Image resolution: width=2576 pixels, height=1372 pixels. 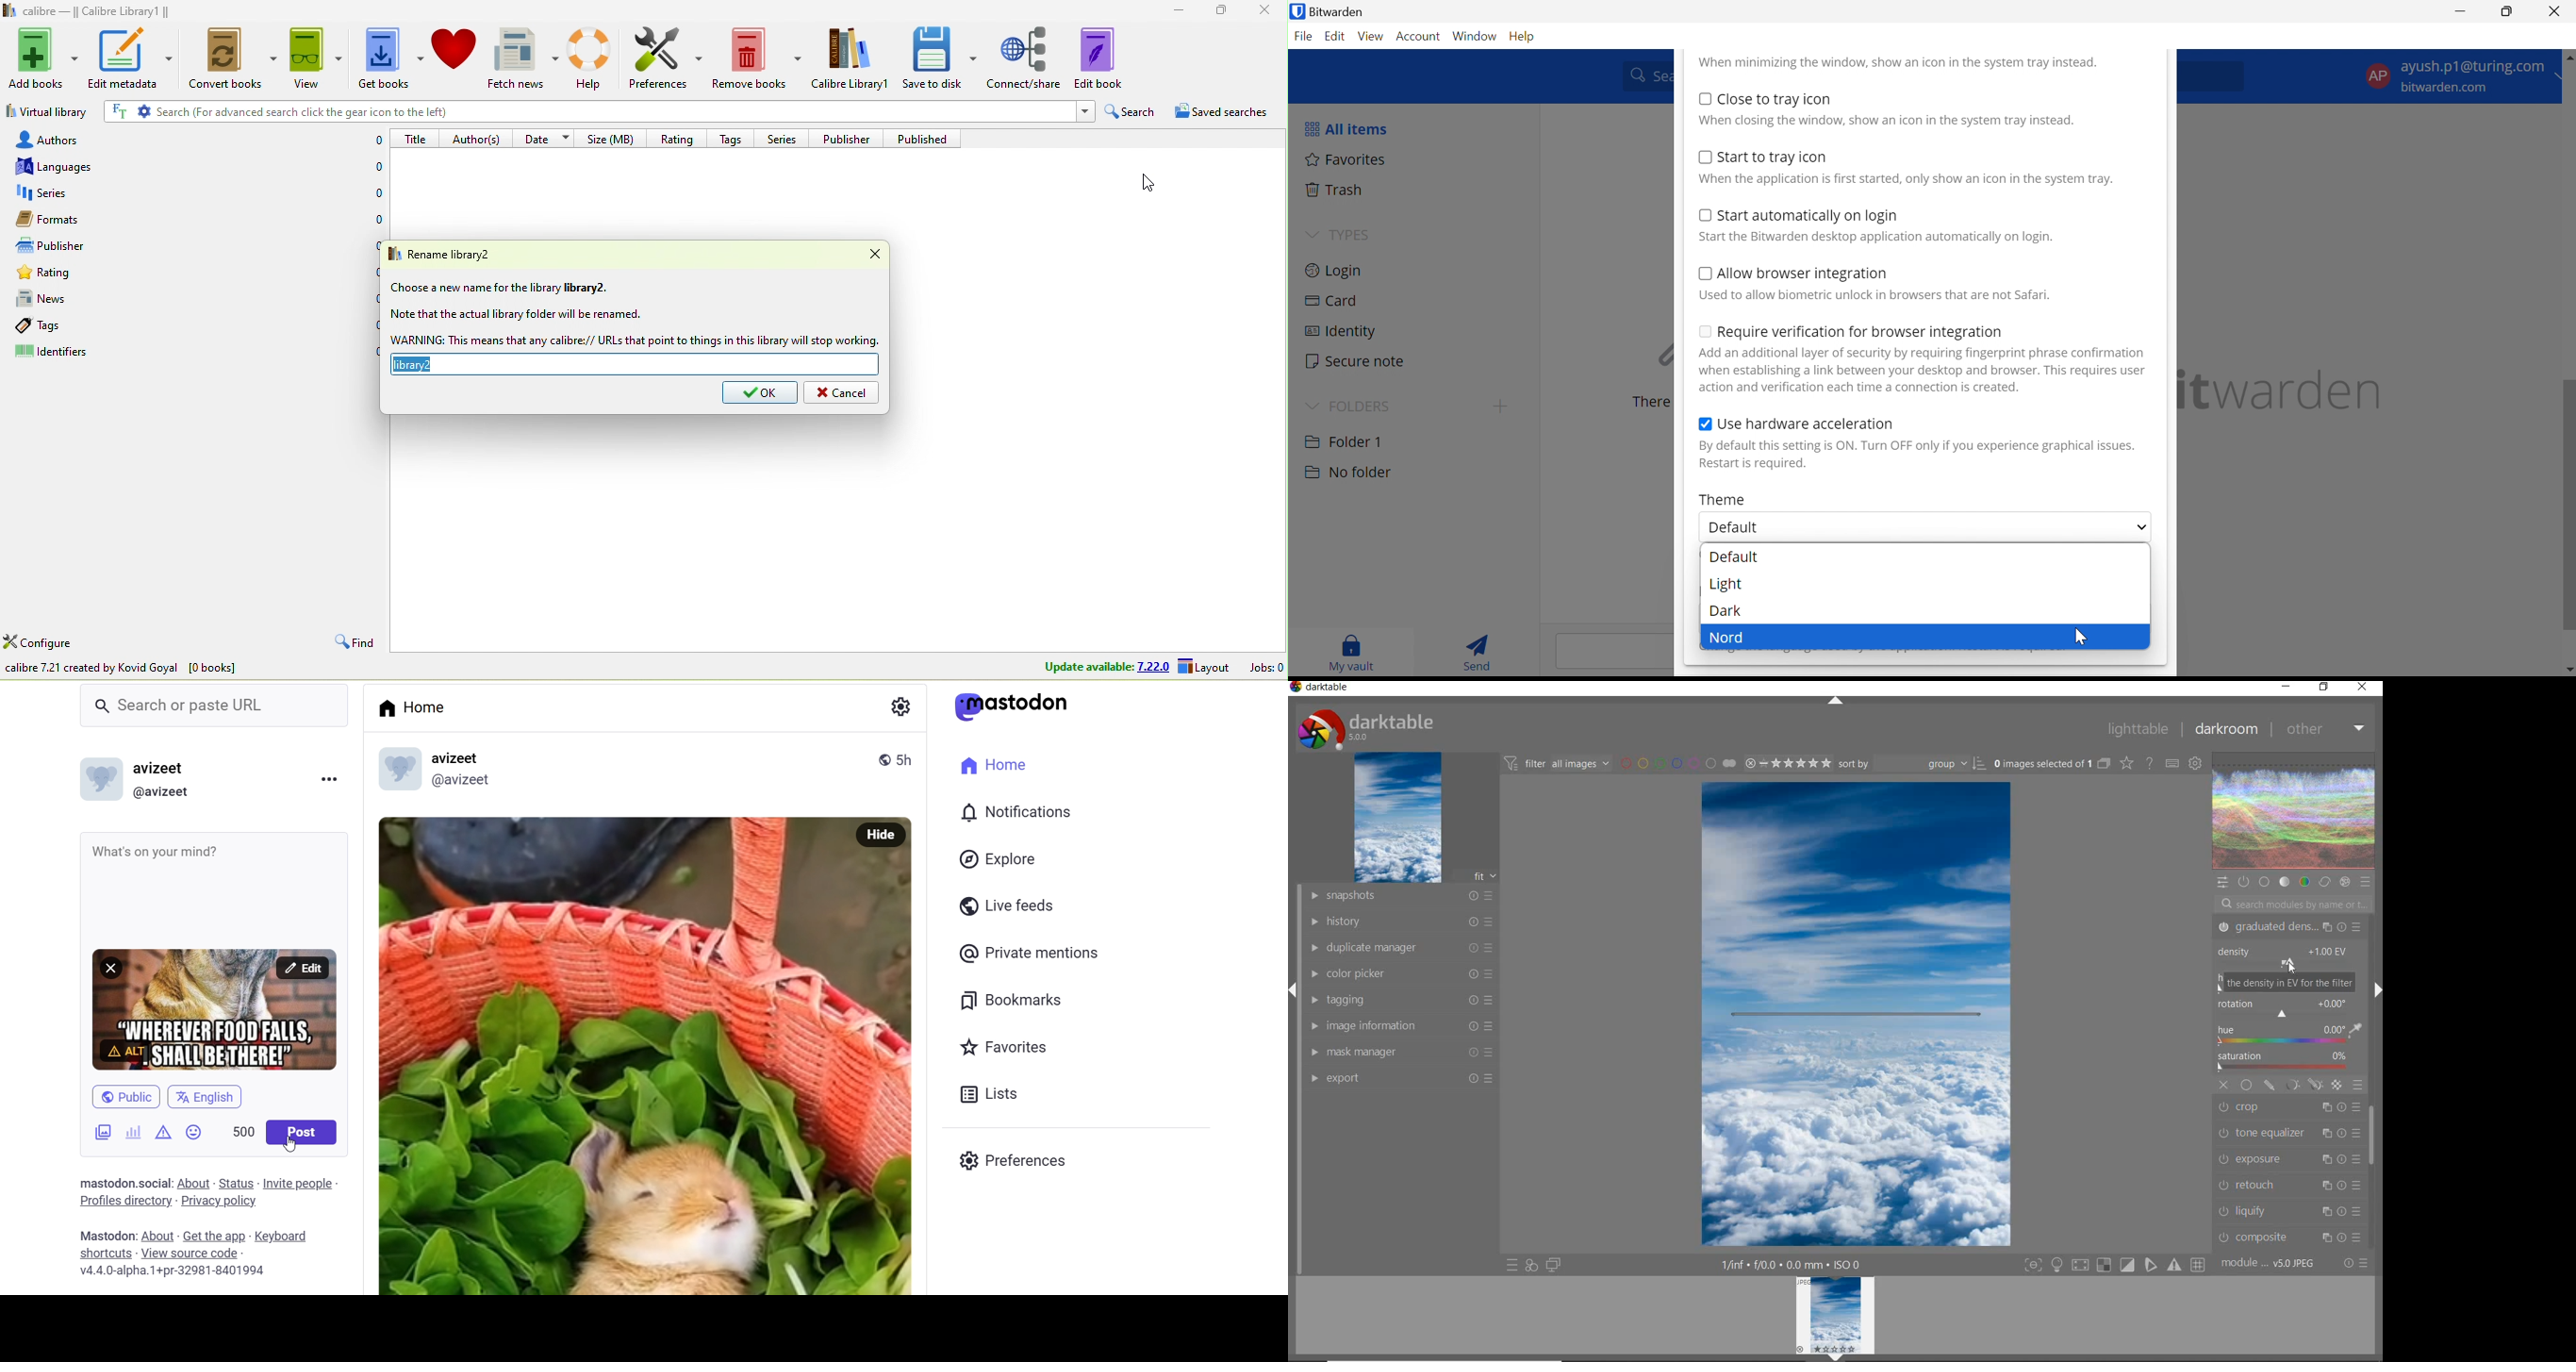 I want to click on CLOSE, so click(x=2225, y=1085).